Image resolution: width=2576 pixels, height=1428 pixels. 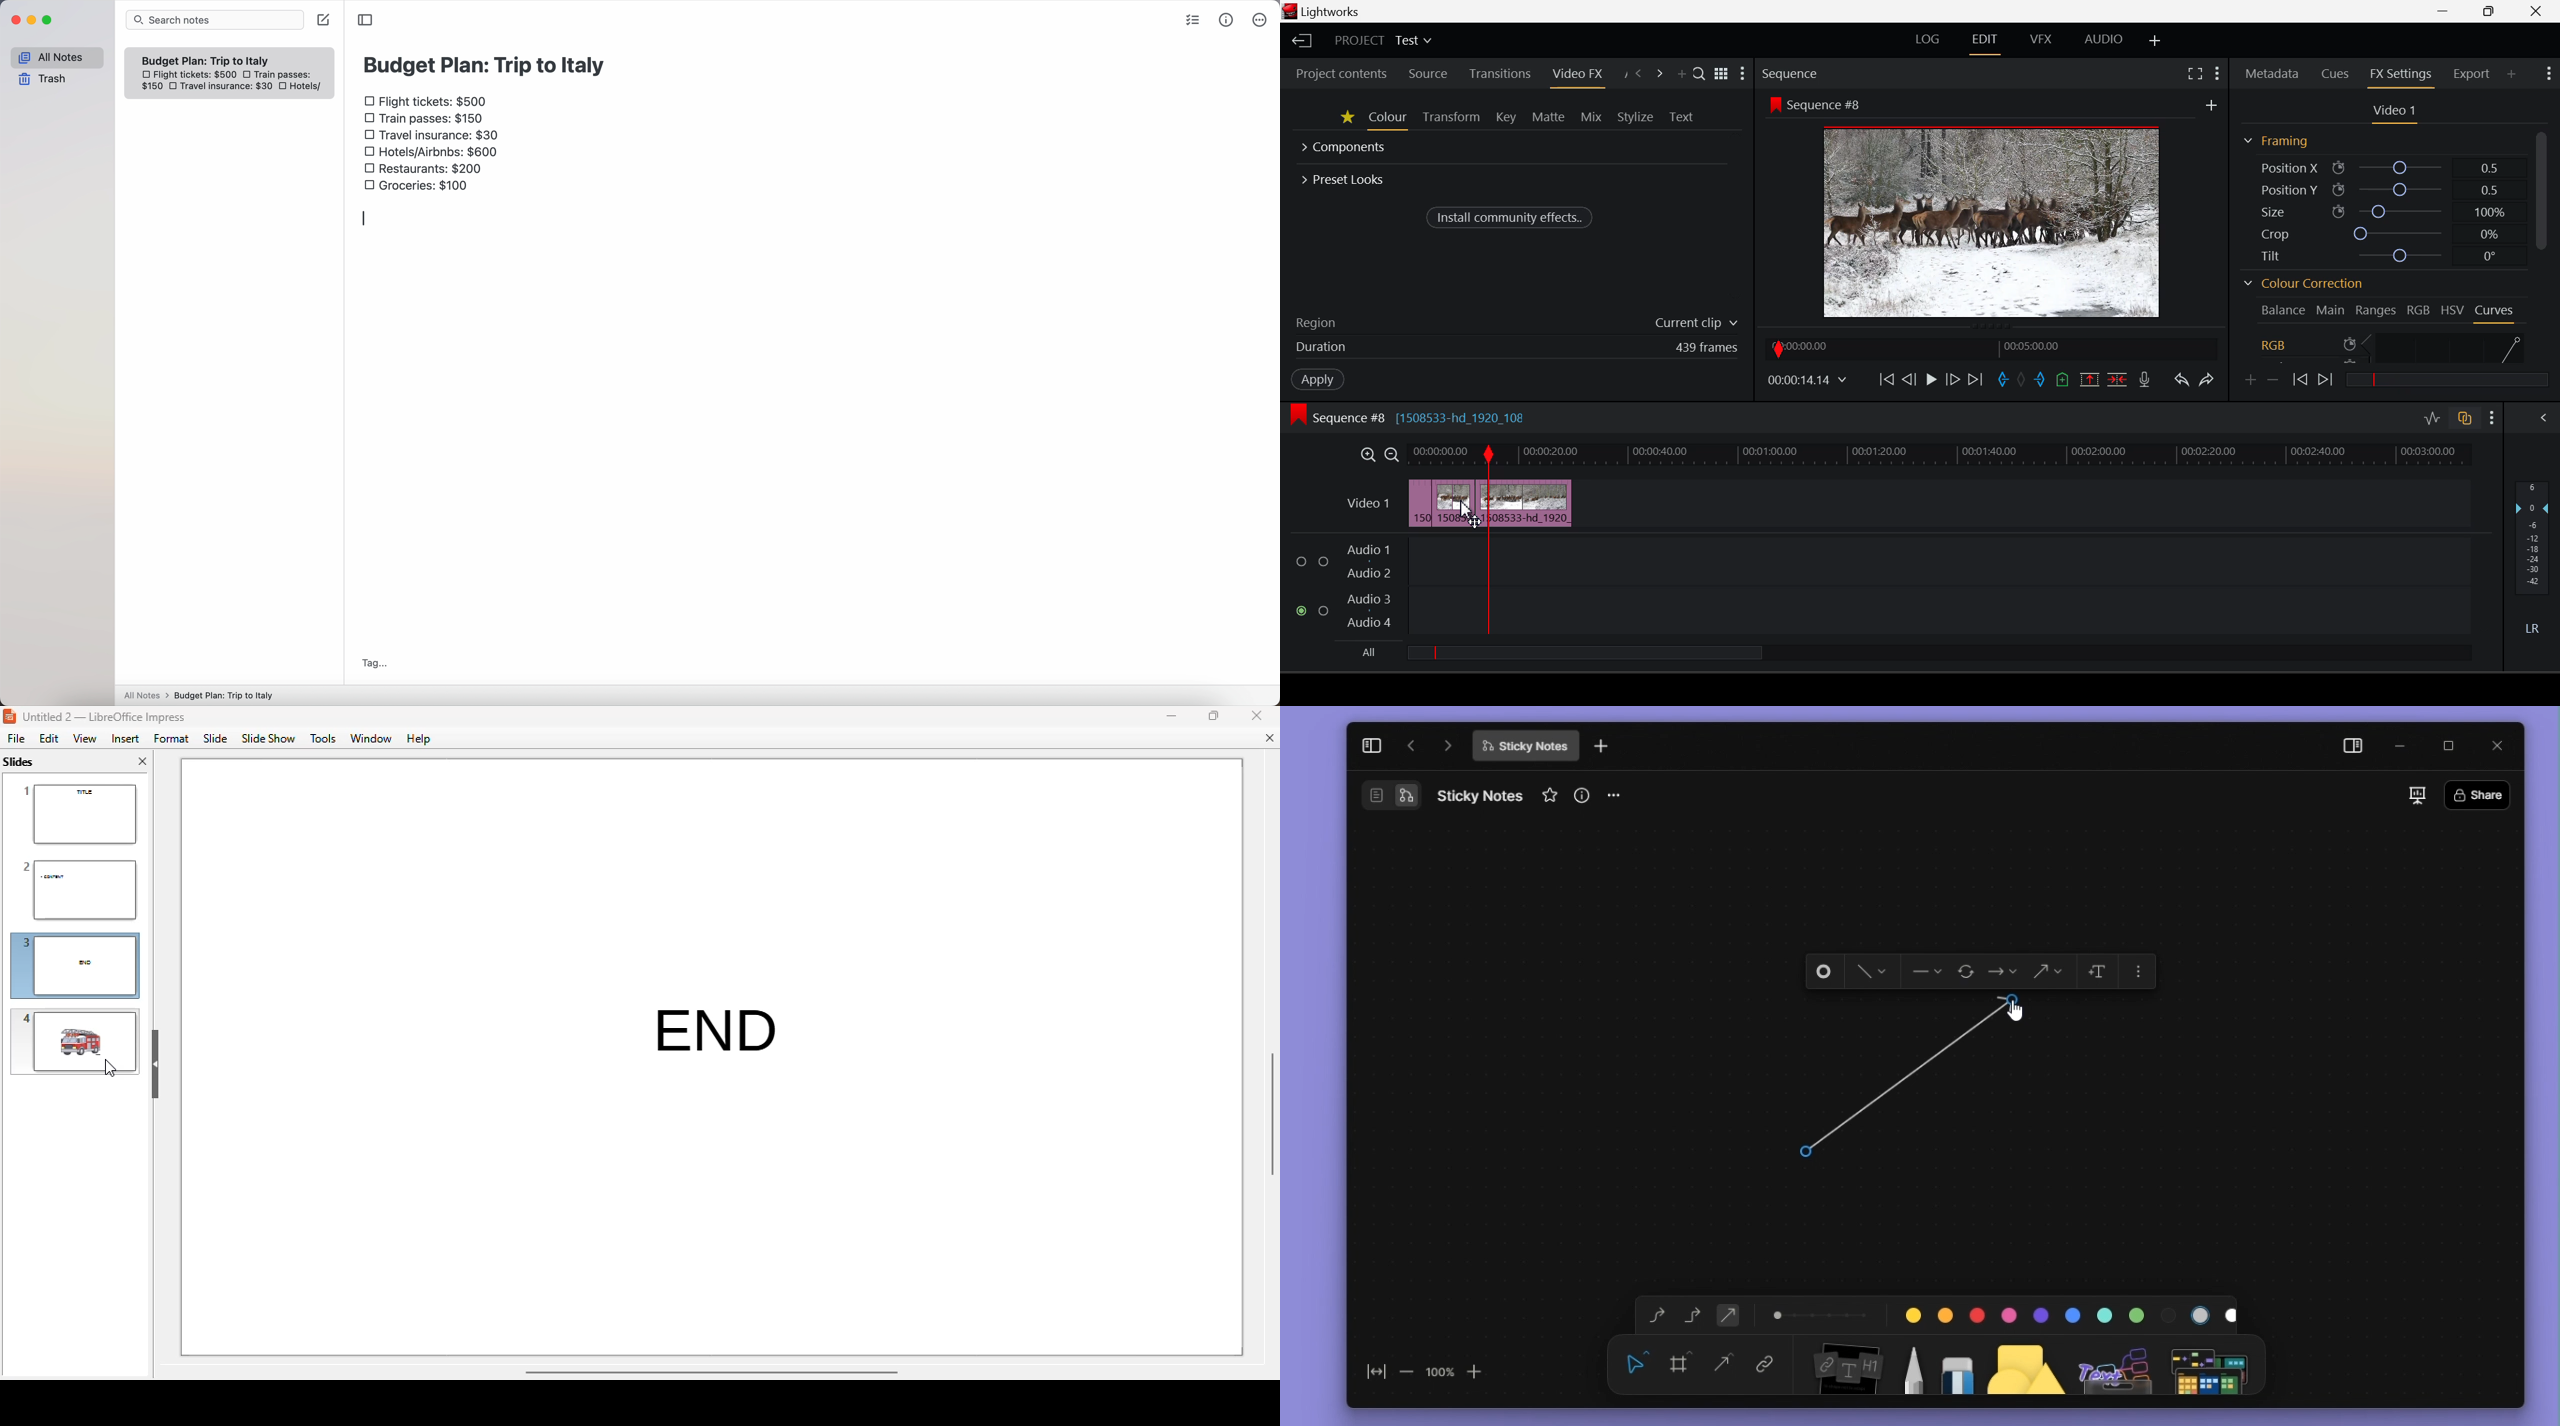 I want to click on minimize, so click(x=35, y=20).